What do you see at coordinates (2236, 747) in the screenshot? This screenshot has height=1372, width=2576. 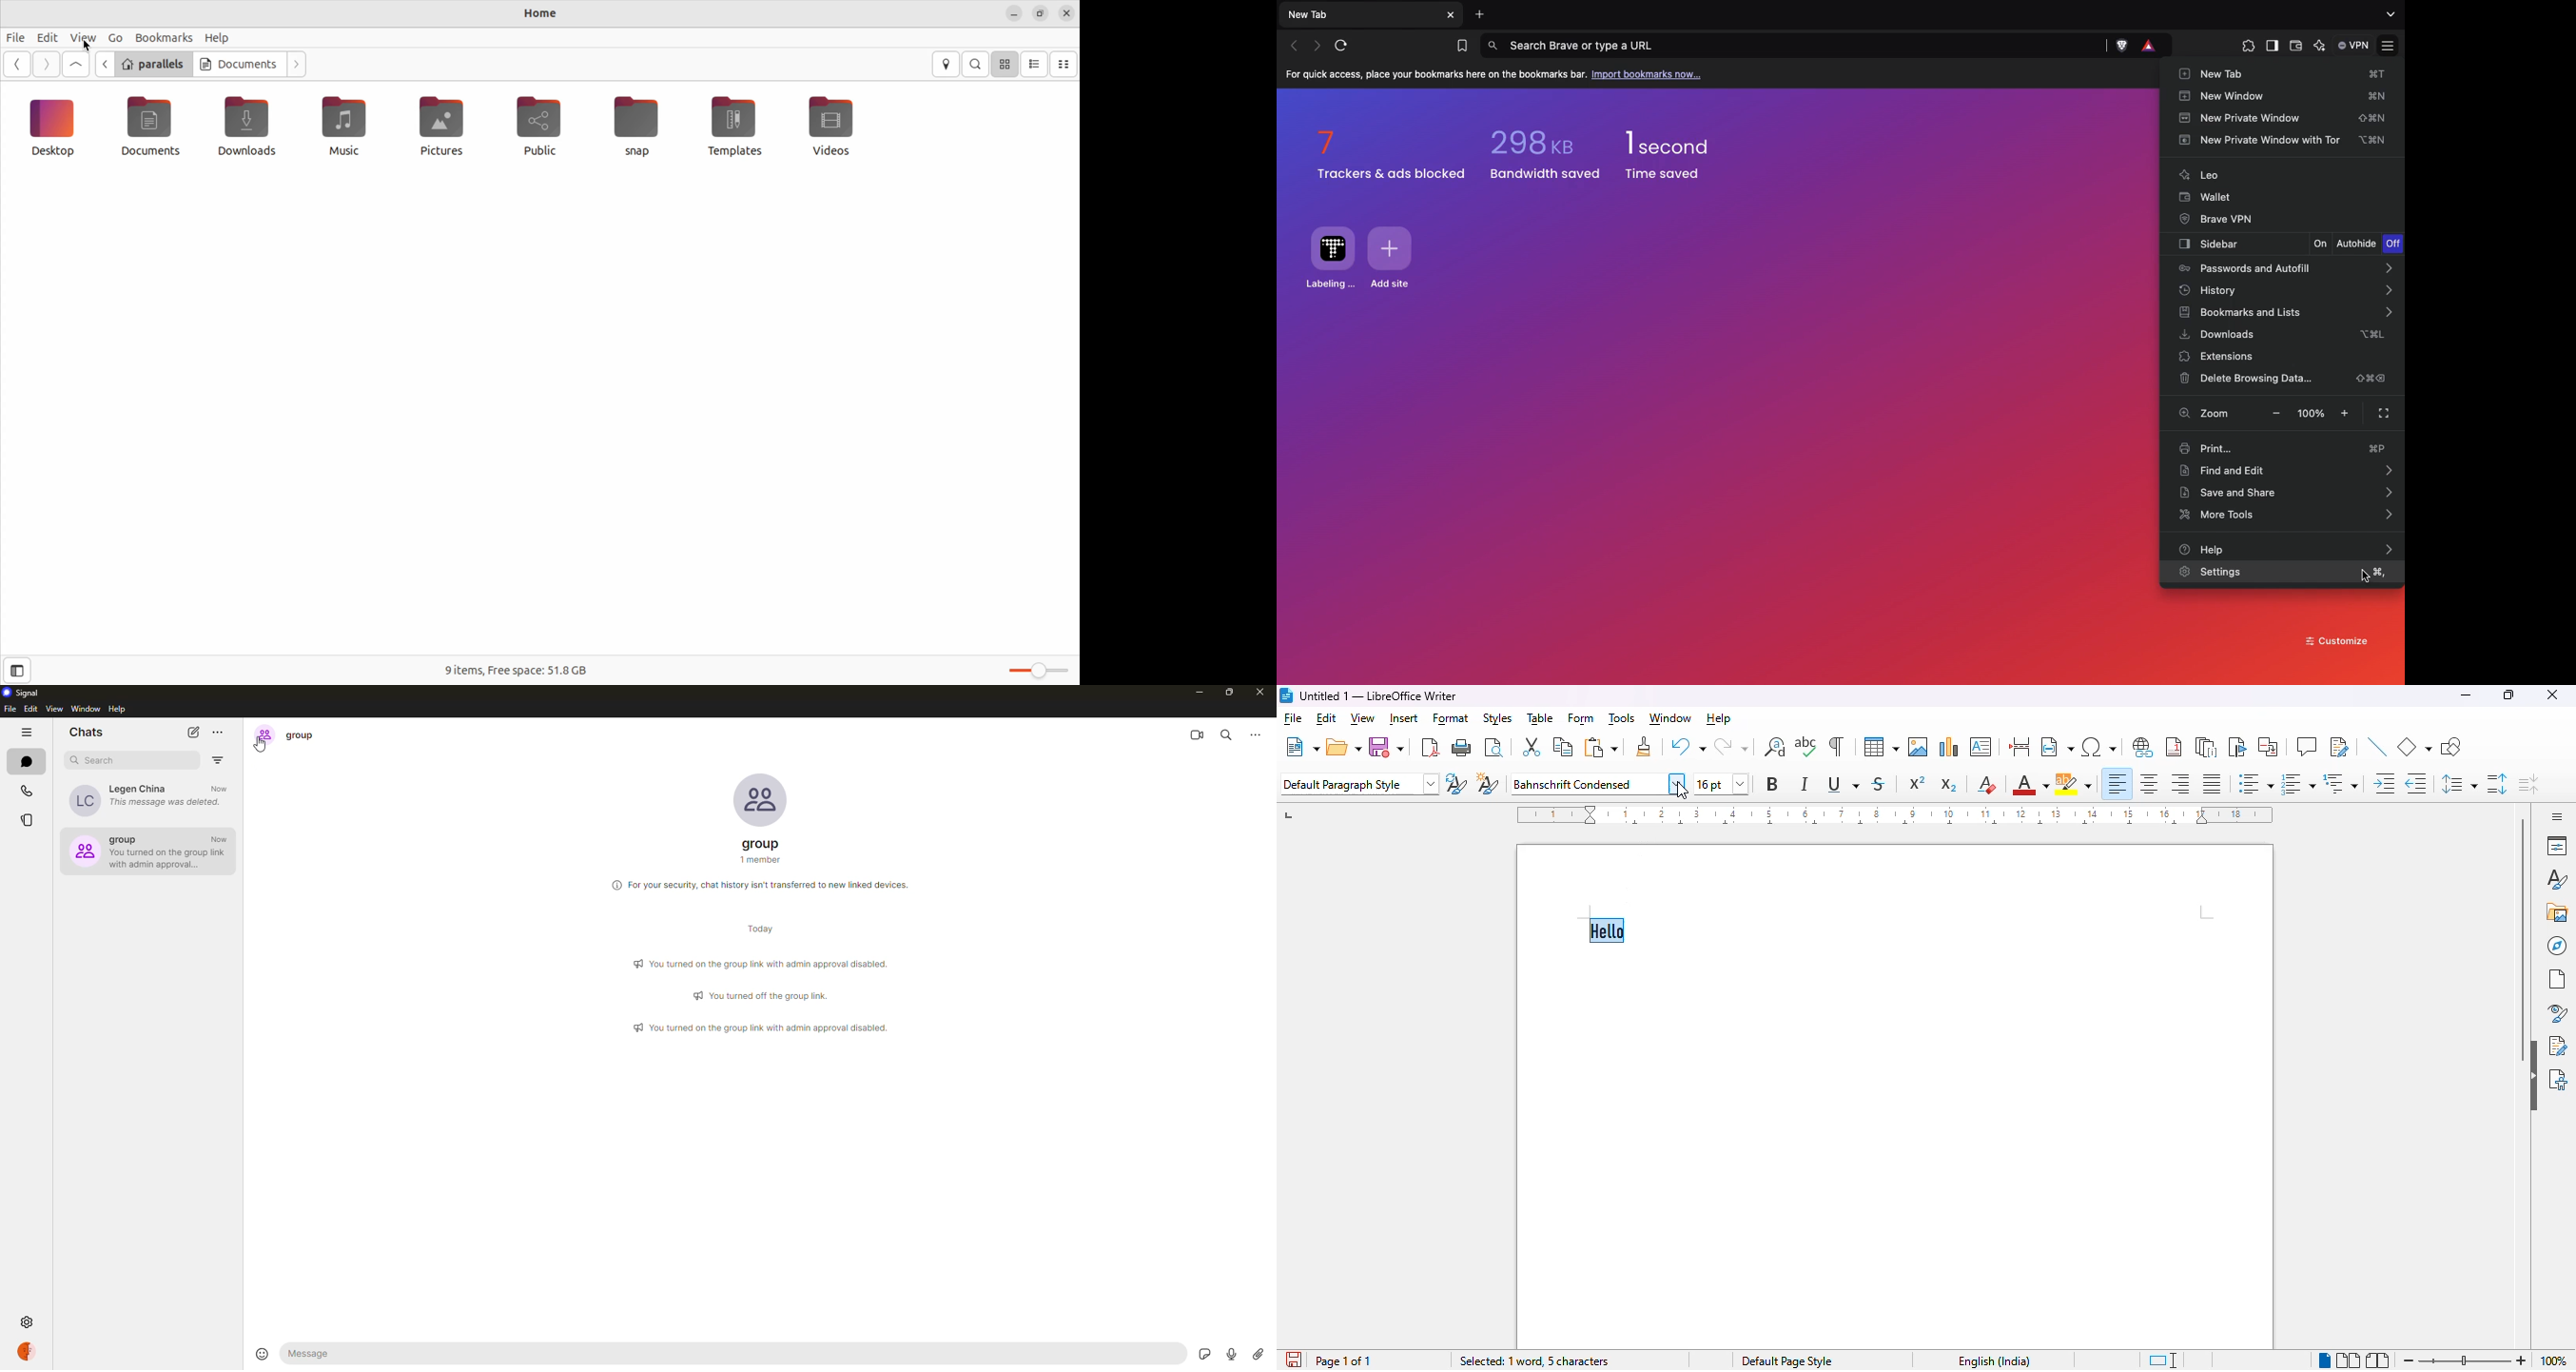 I see `insert bookmark` at bounding box center [2236, 747].